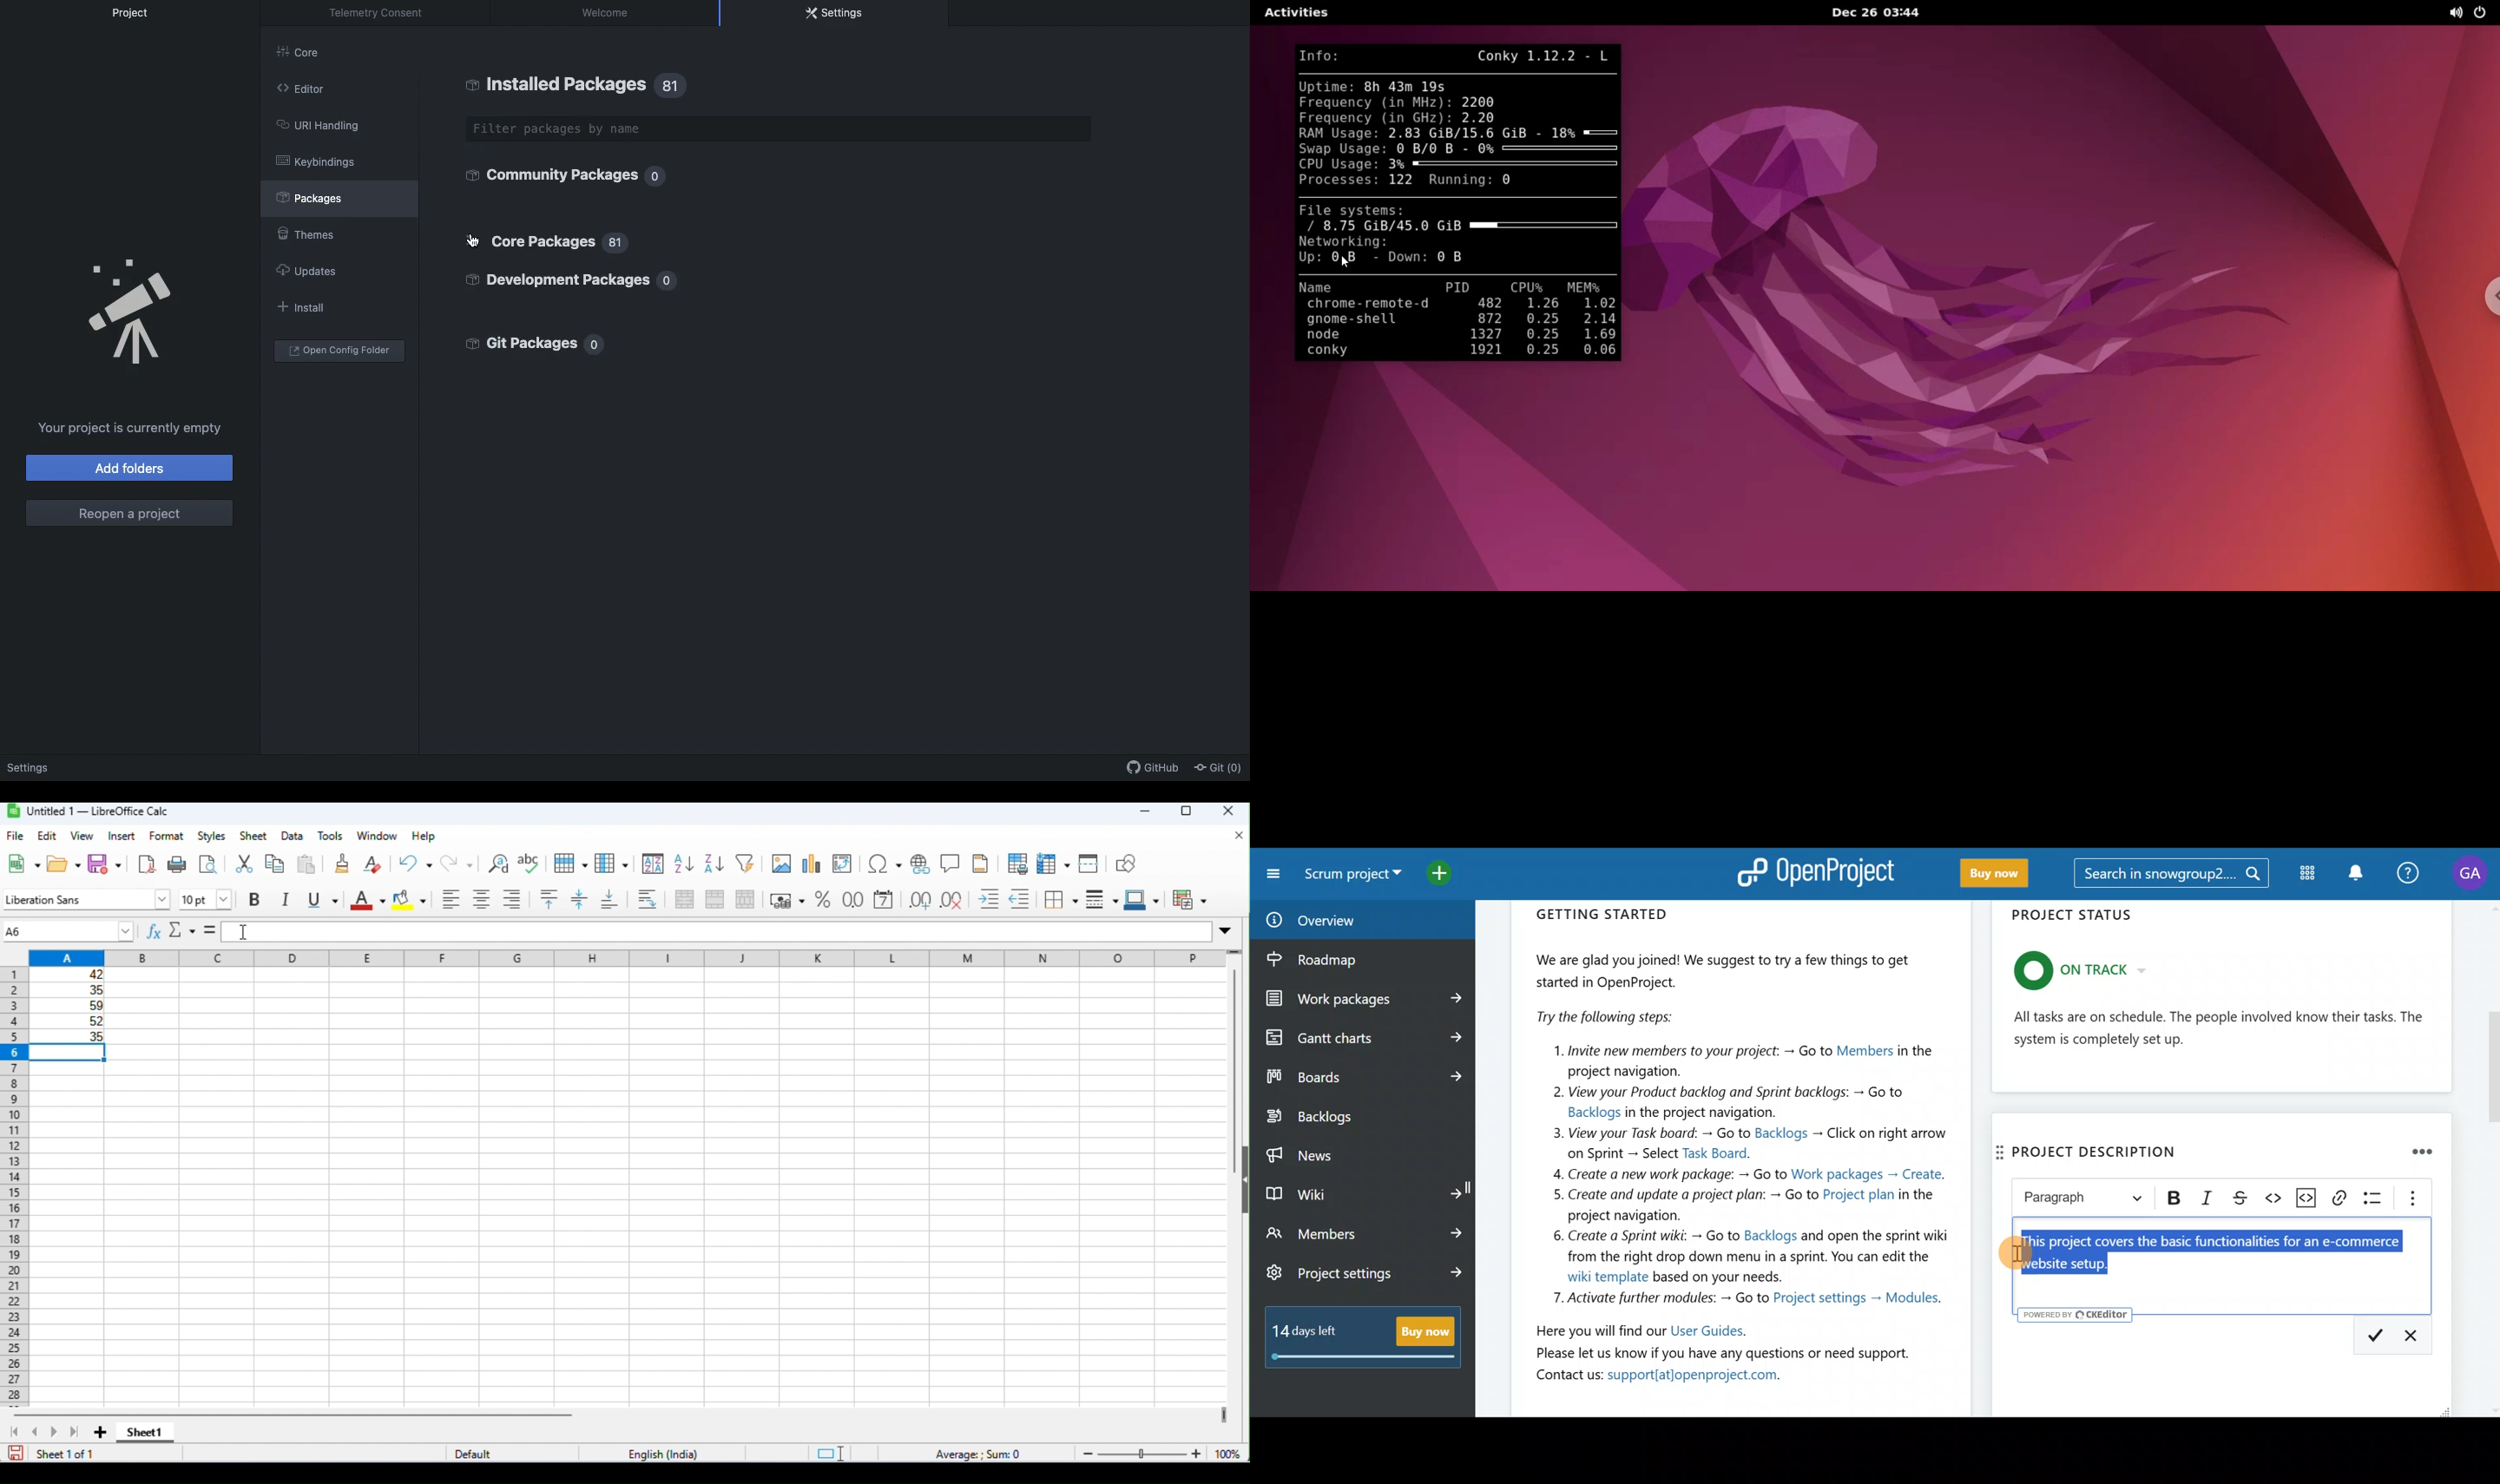 This screenshot has height=1484, width=2520. What do you see at coordinates (664, 1454) in the screenshot?
I see `language` at bounding box center [664, 1454].